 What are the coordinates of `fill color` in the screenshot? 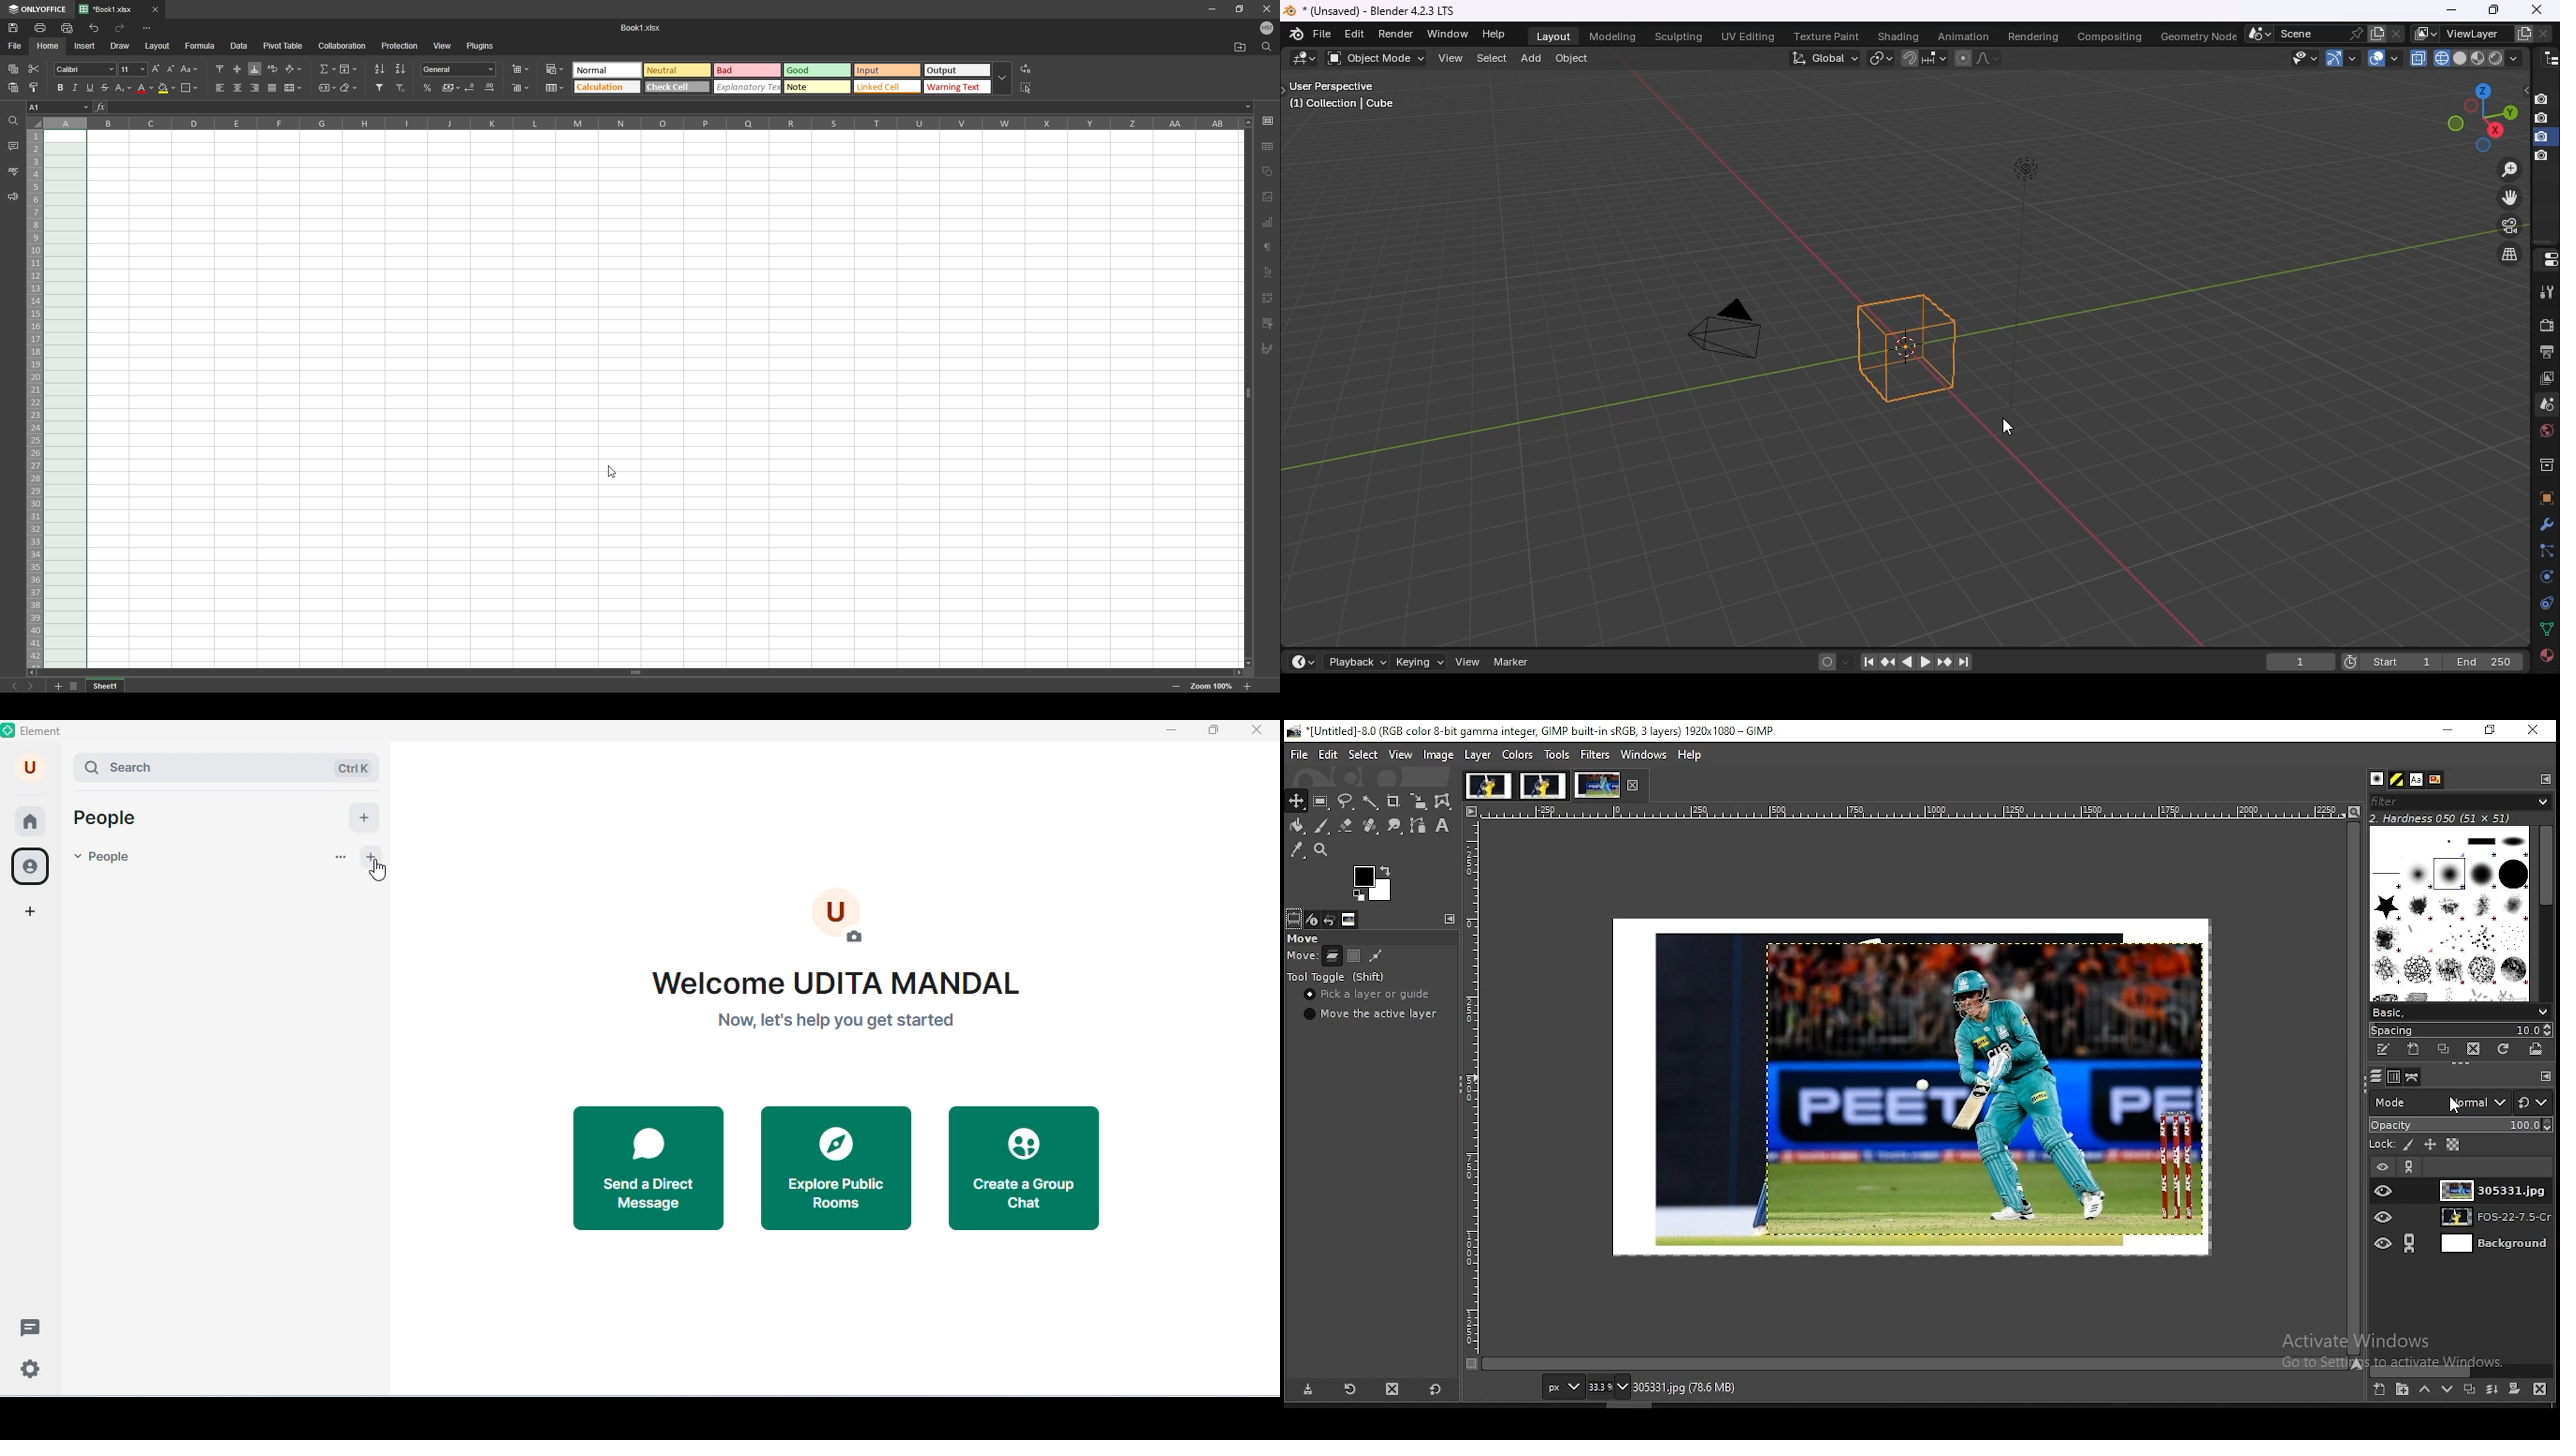 It's located at (167, 88).